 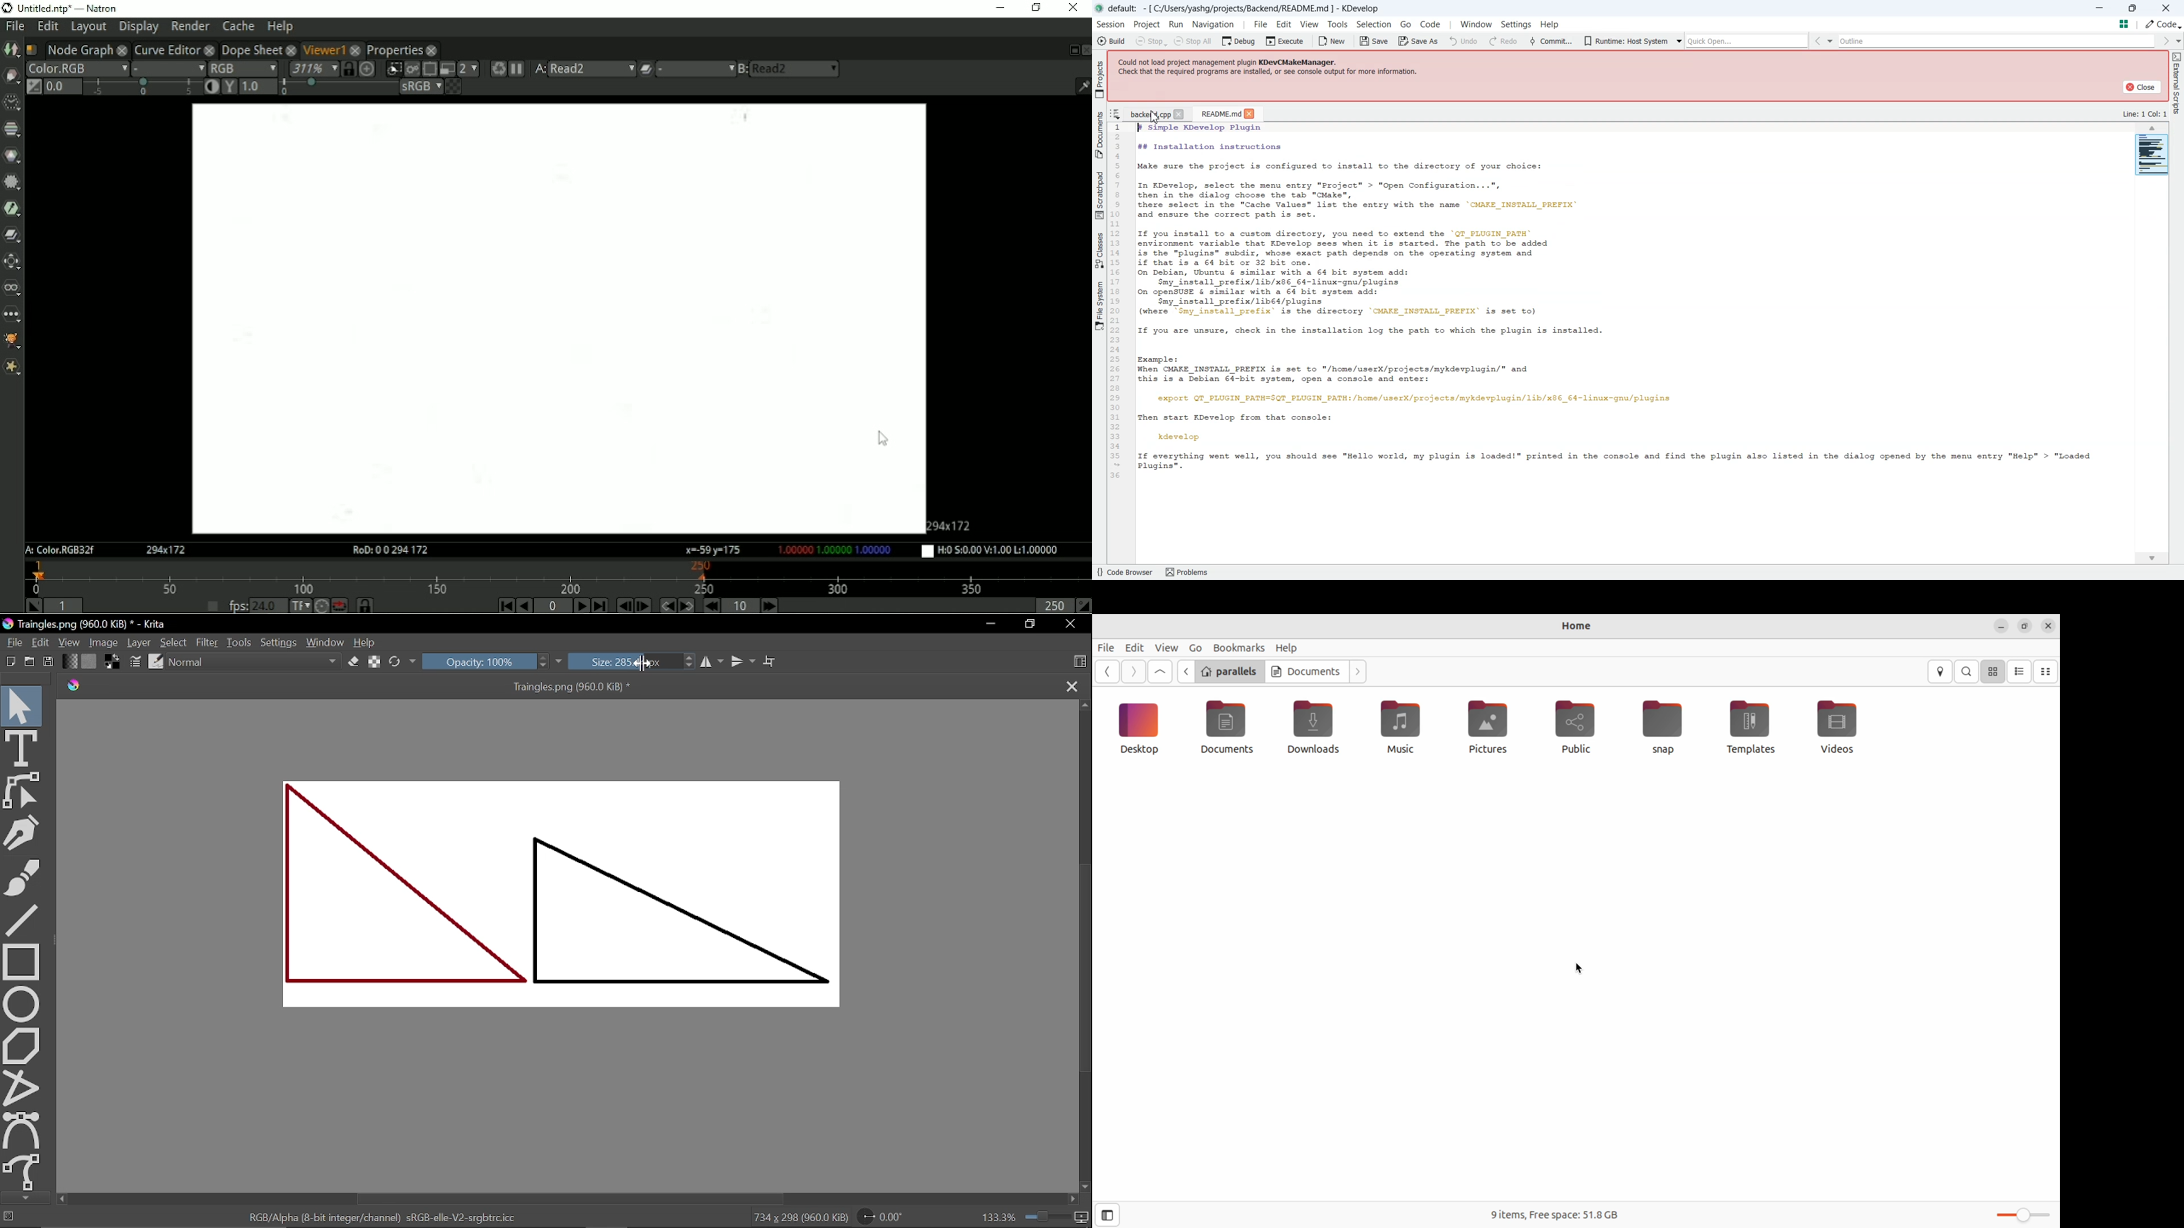 I want to click on Swap background foreground color, so click(x=110, y=663).